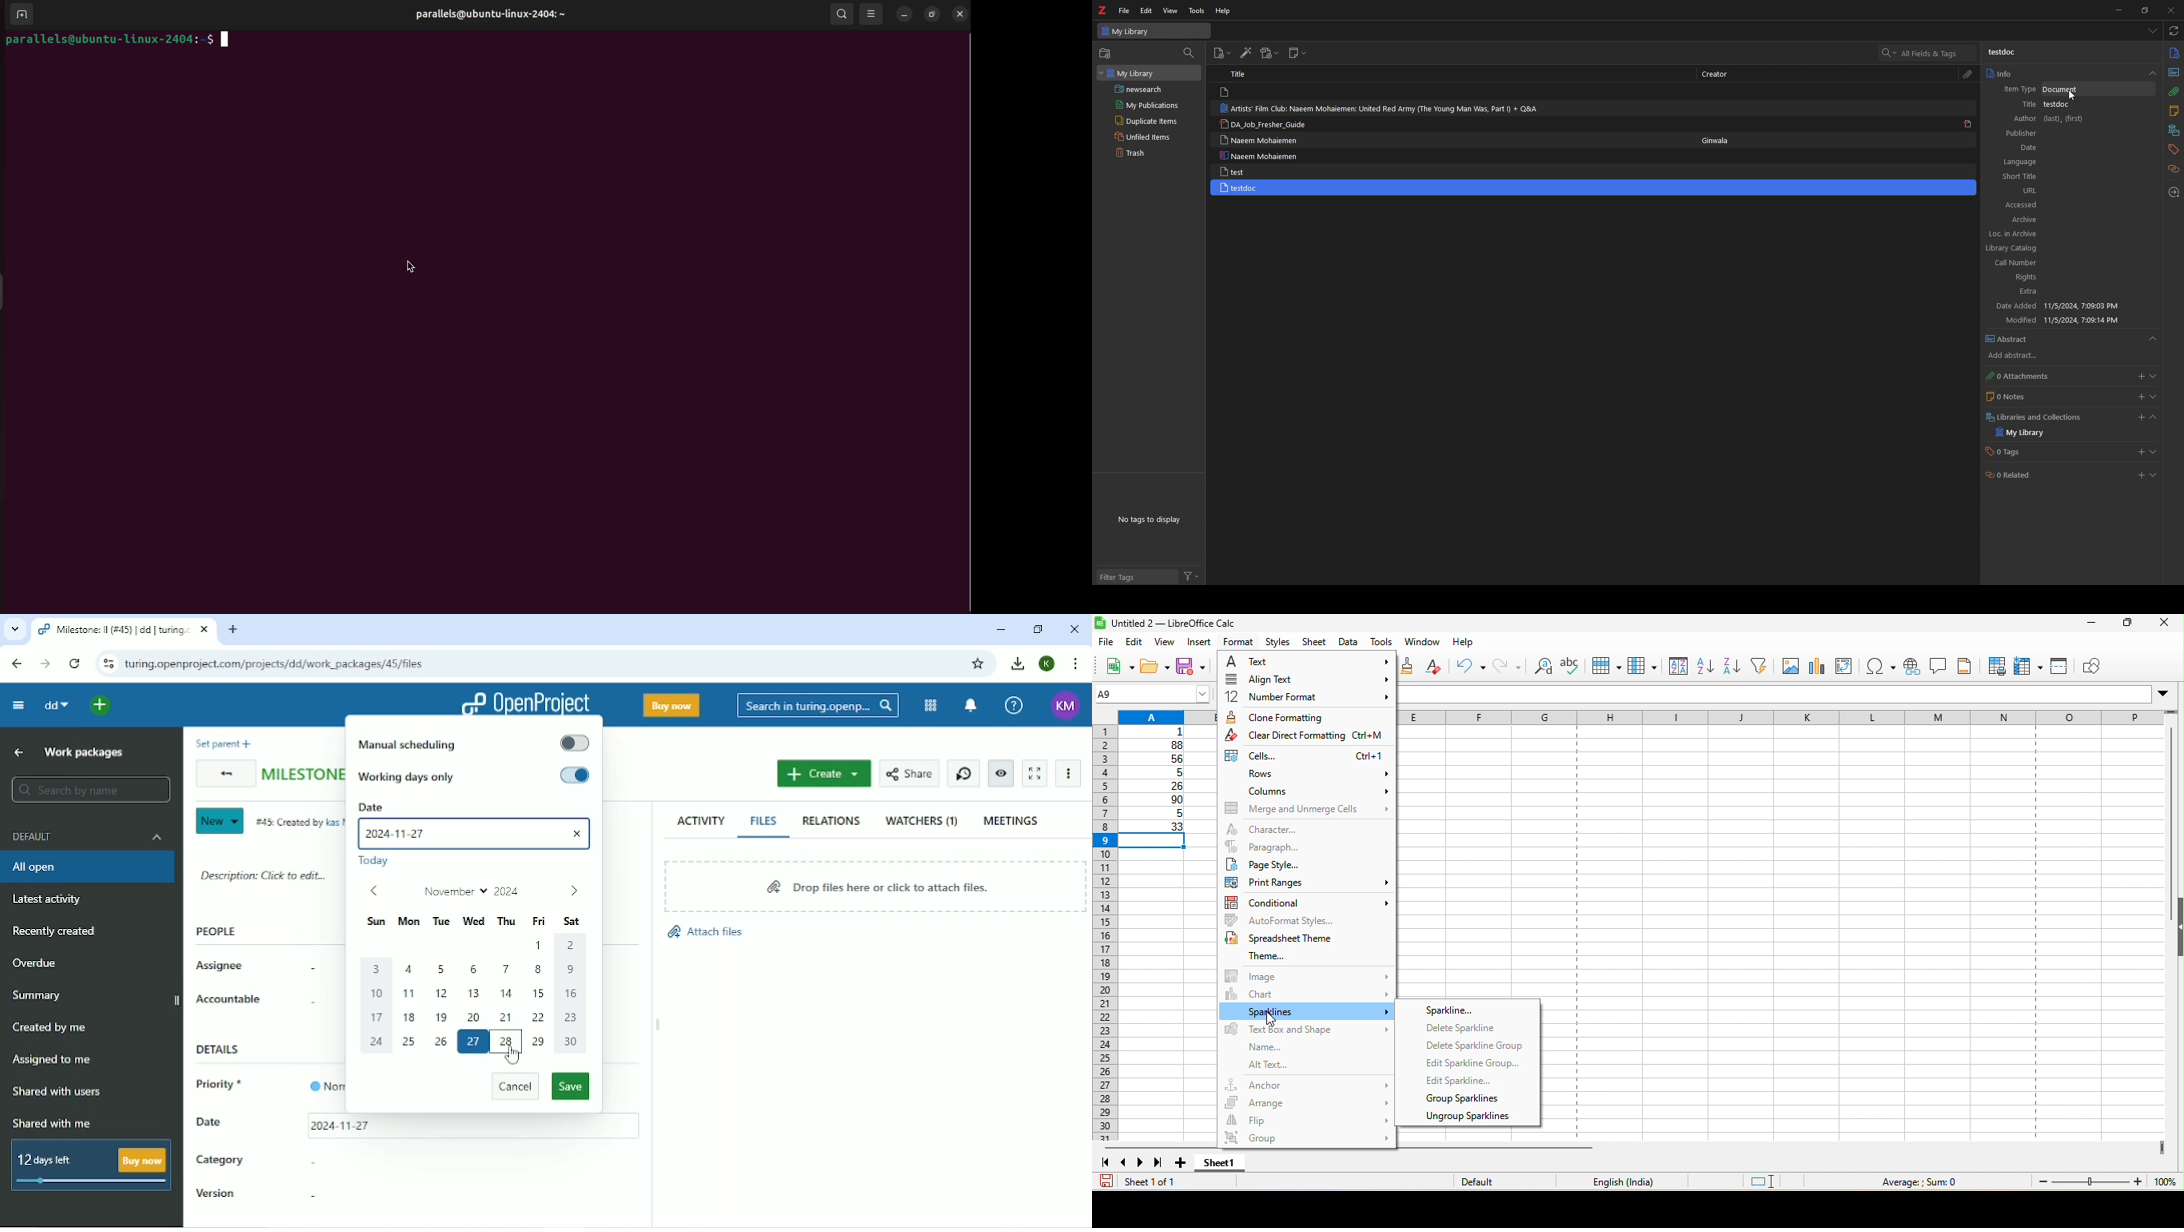 The image size is (2184, 1232). Describe the element at coordinates (1237, 643) in the screenshot. I see `format` at that location.